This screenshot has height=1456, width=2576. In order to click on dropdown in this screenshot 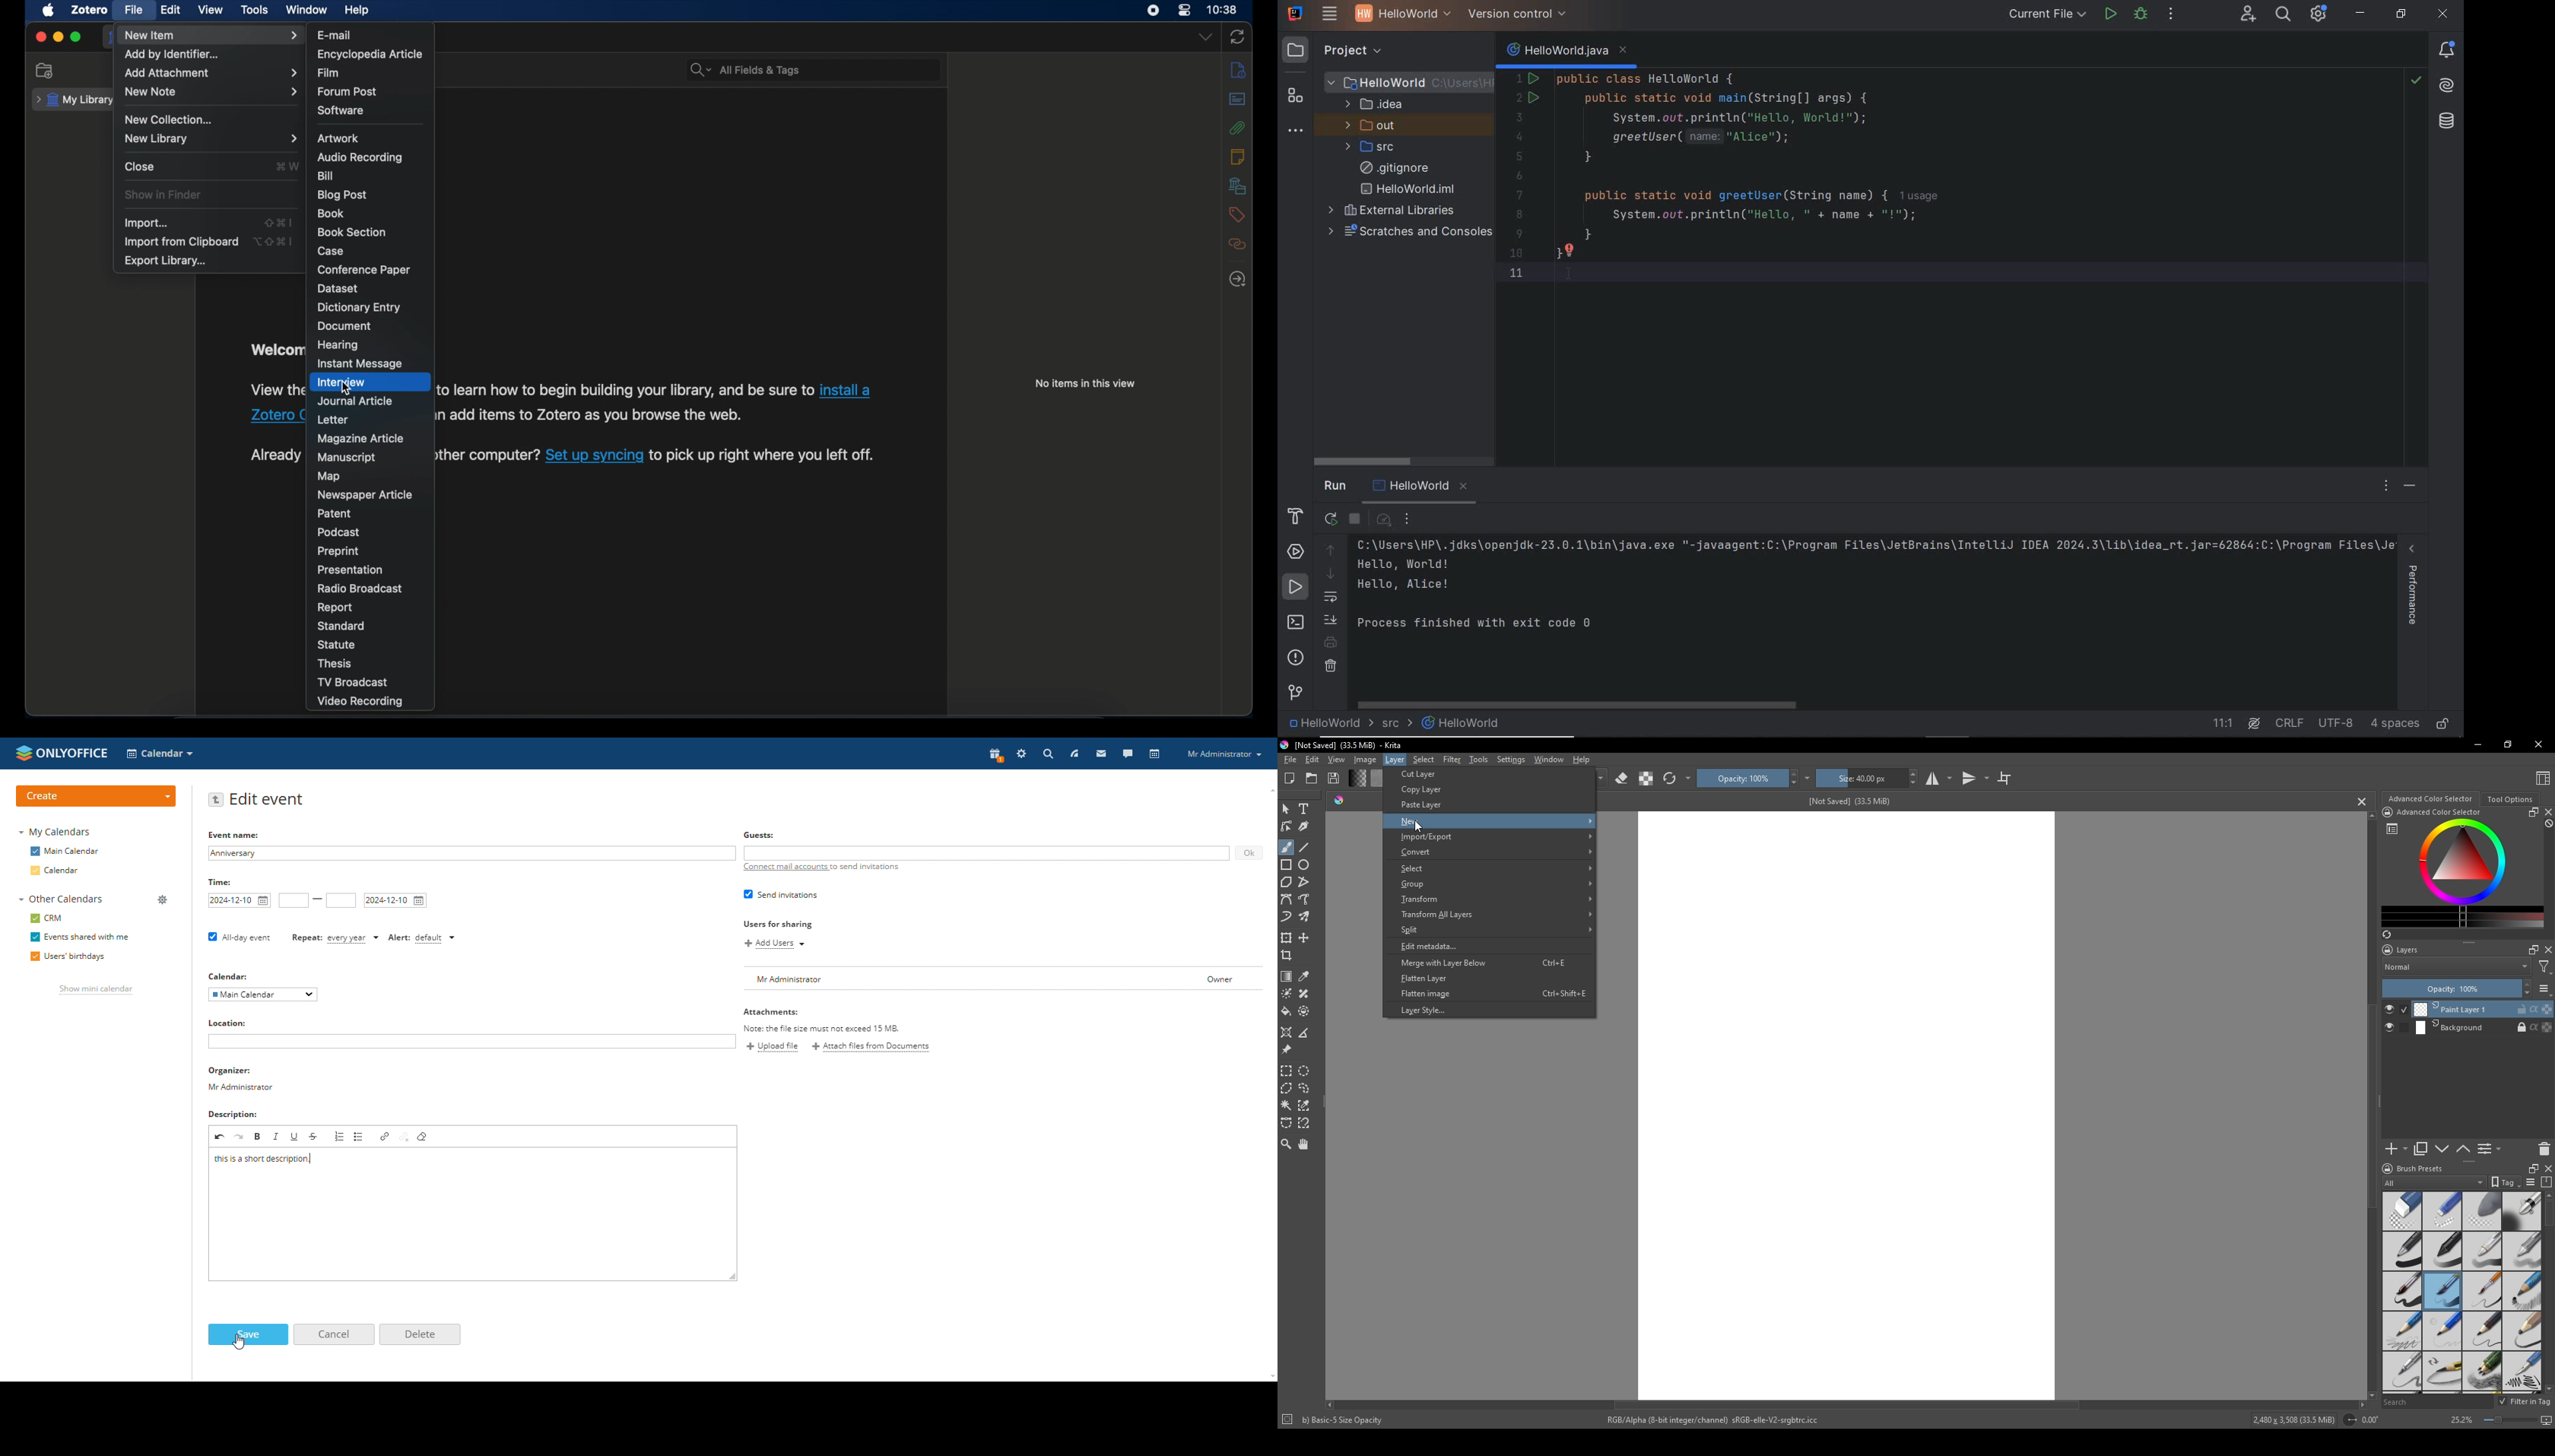, I will do `click(1206, 37)`.